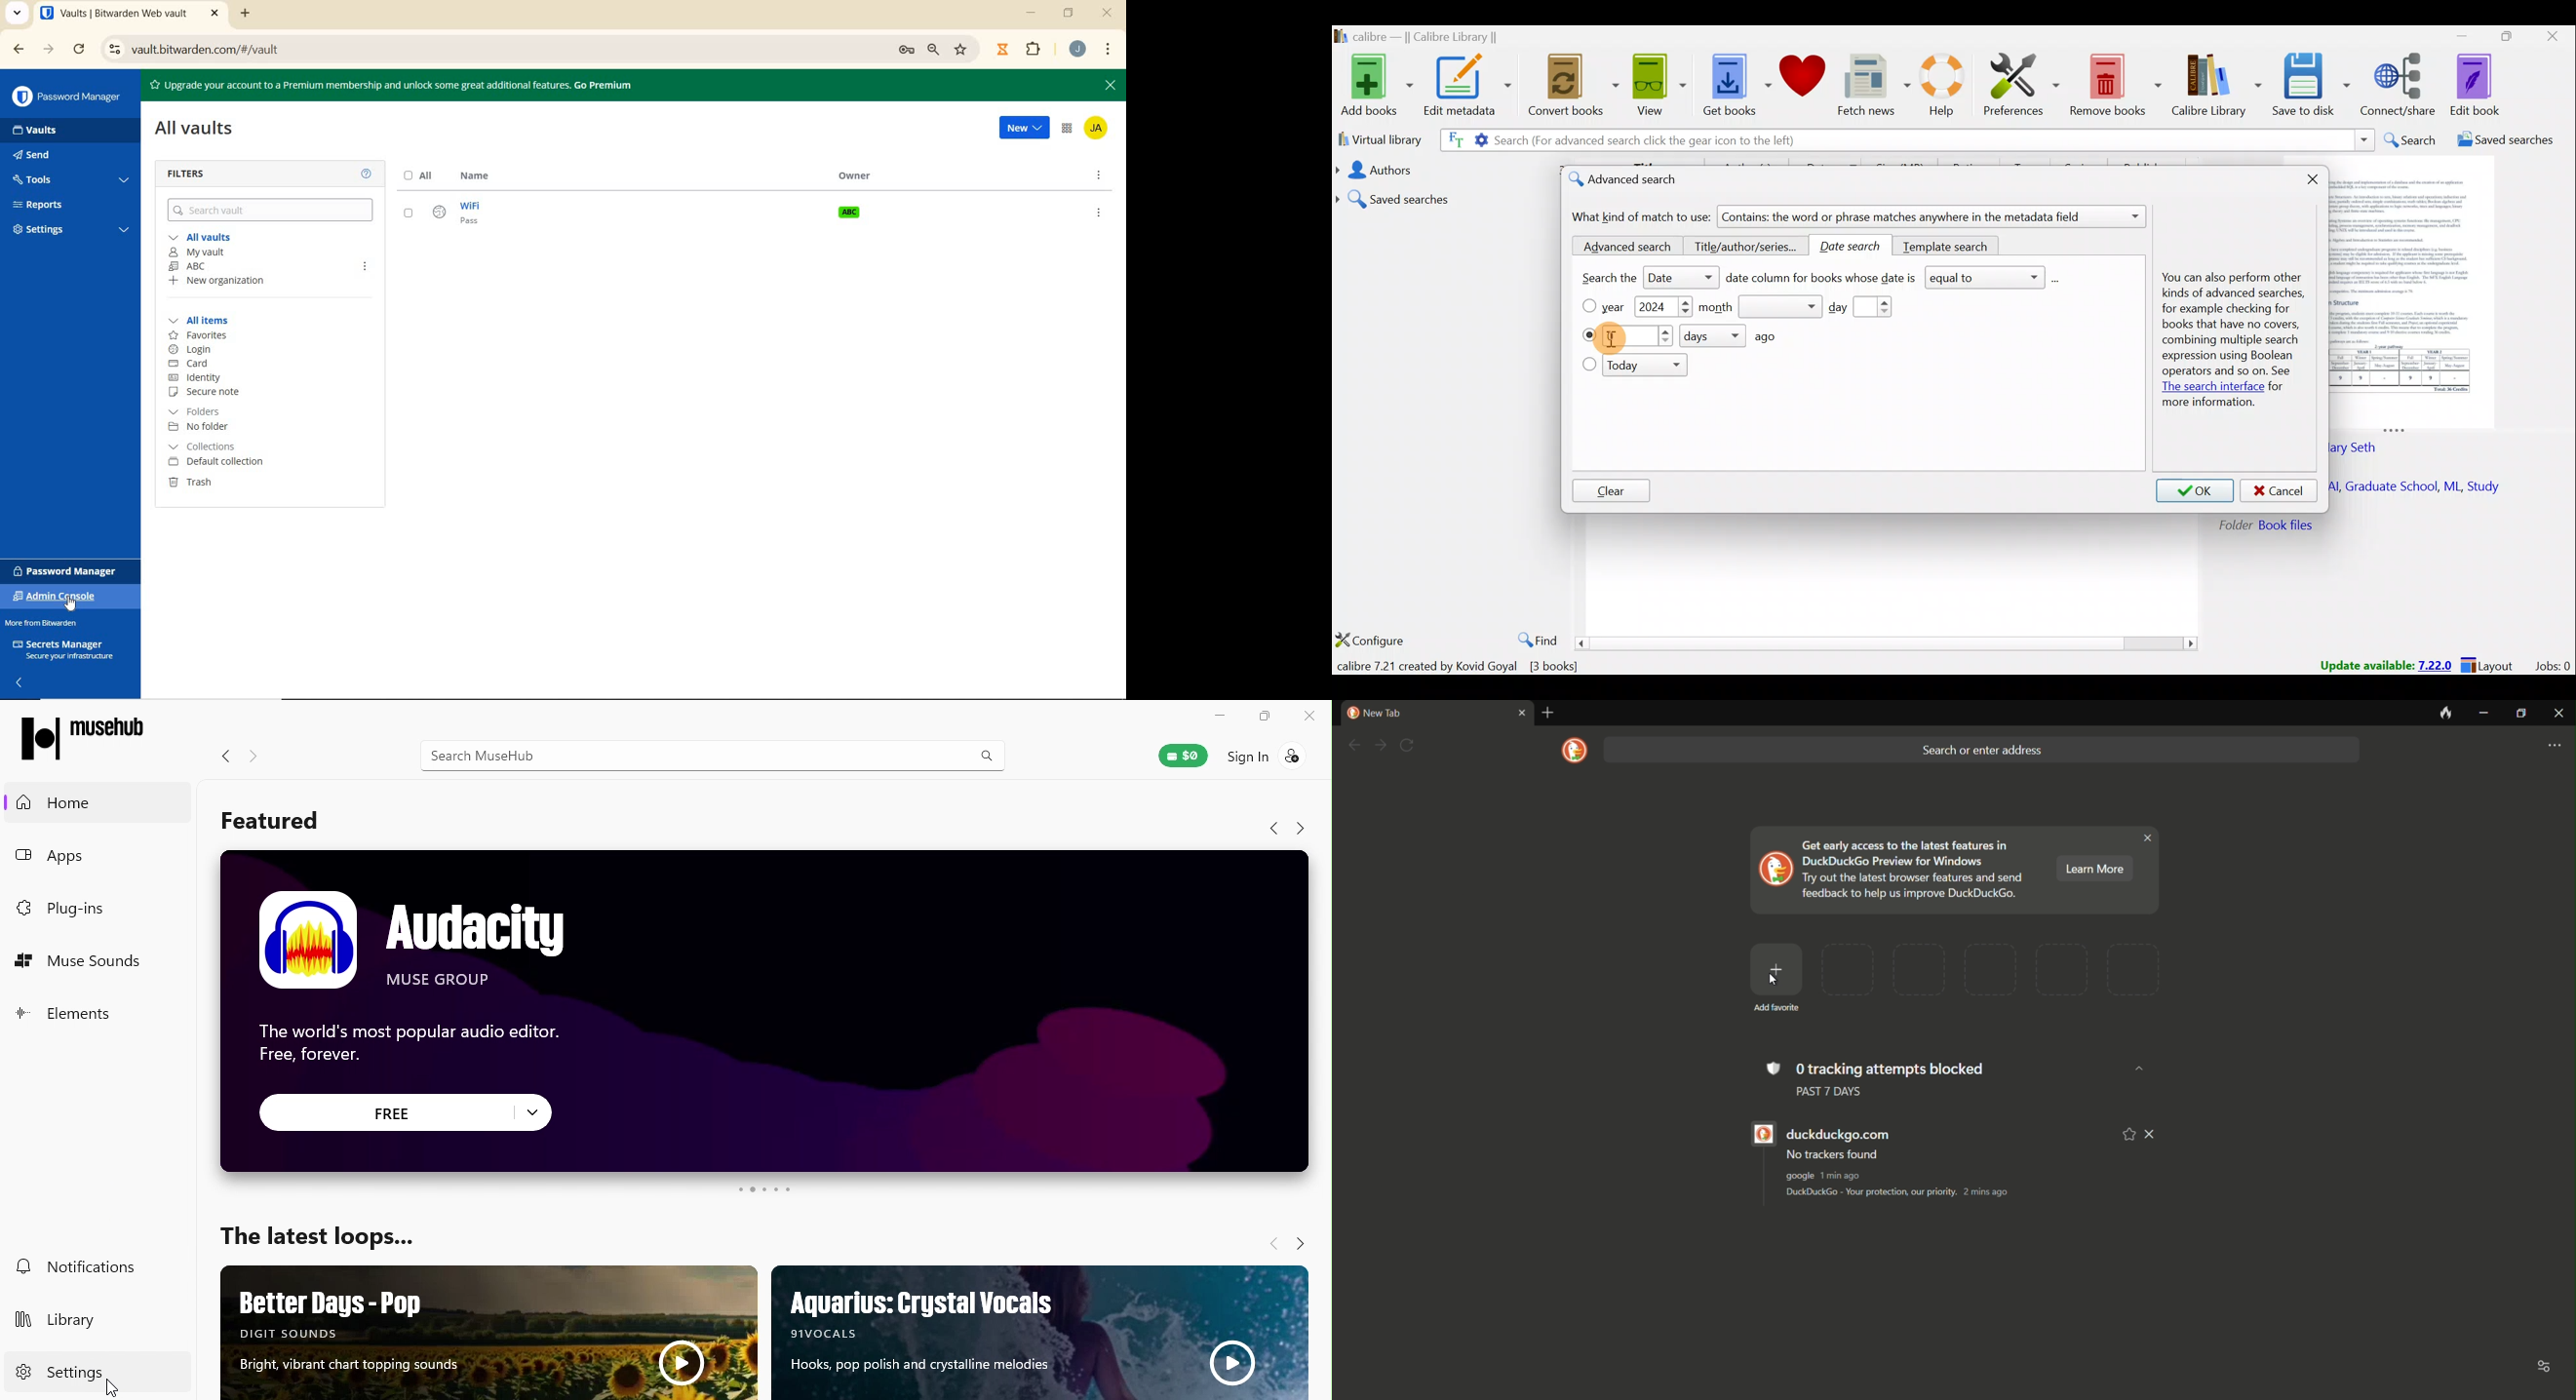 The height and width of the screenshot is (1400, 2576). I want to click on Close, so click(2551, 39).